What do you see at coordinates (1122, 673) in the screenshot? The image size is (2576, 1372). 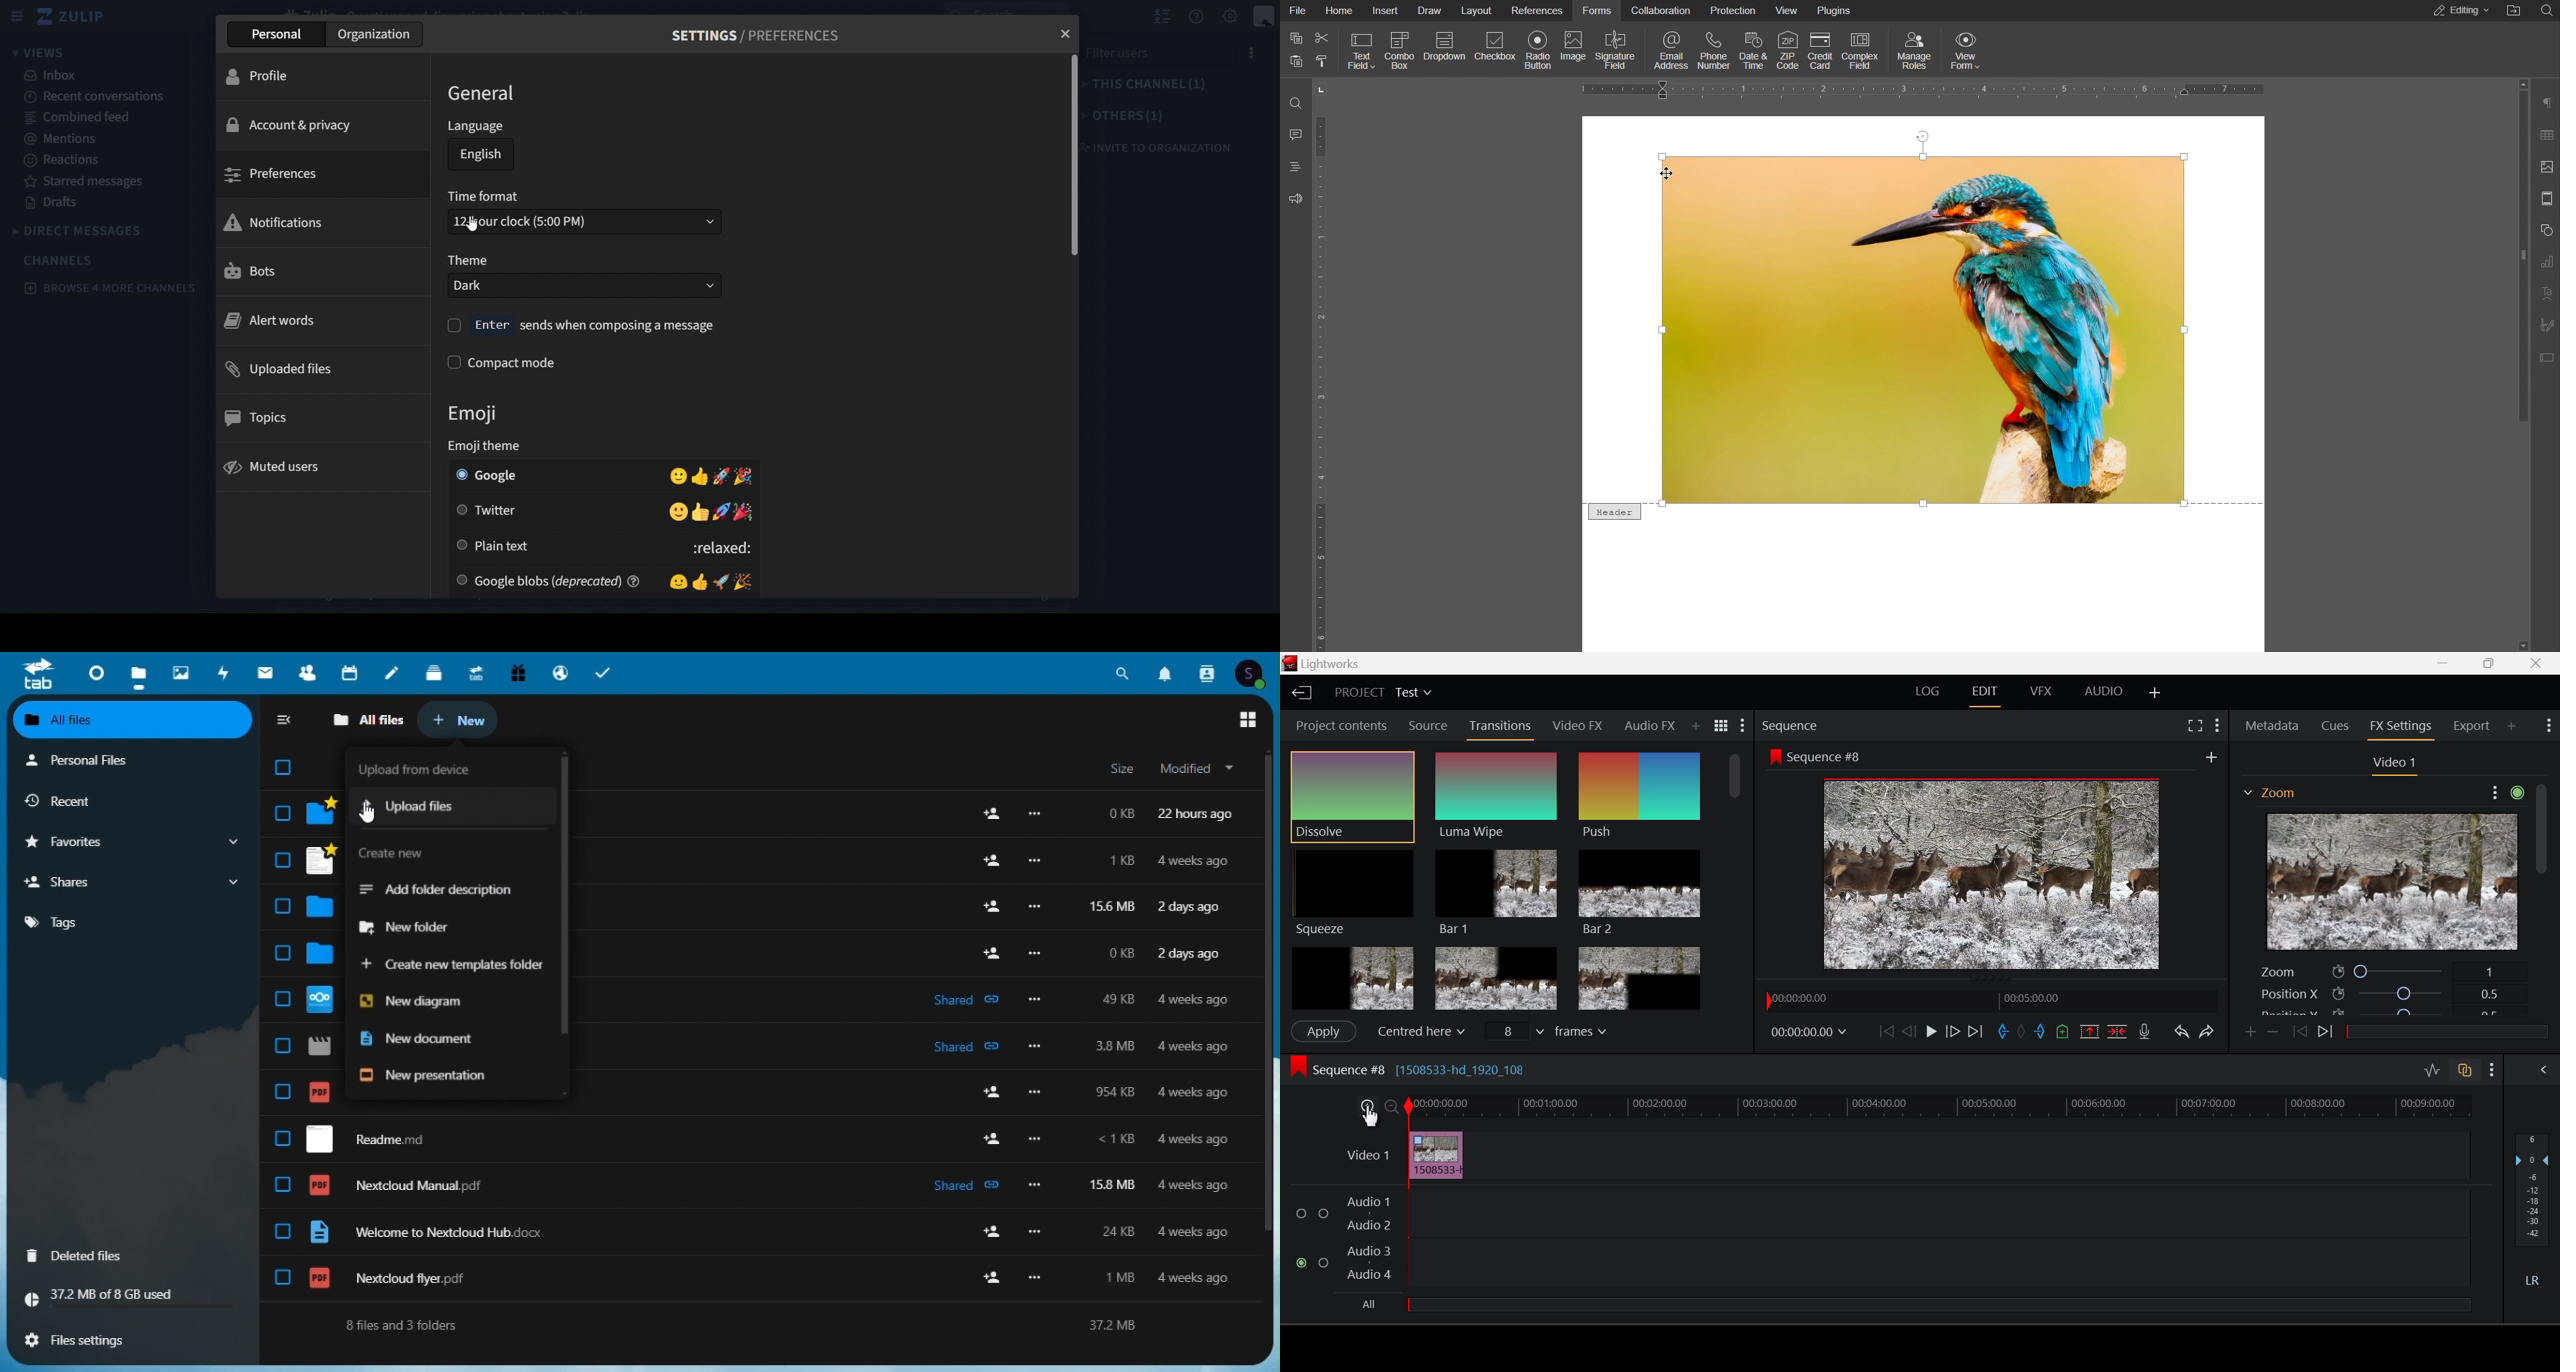 I see `Search ` at bounding box center [1122, 673].